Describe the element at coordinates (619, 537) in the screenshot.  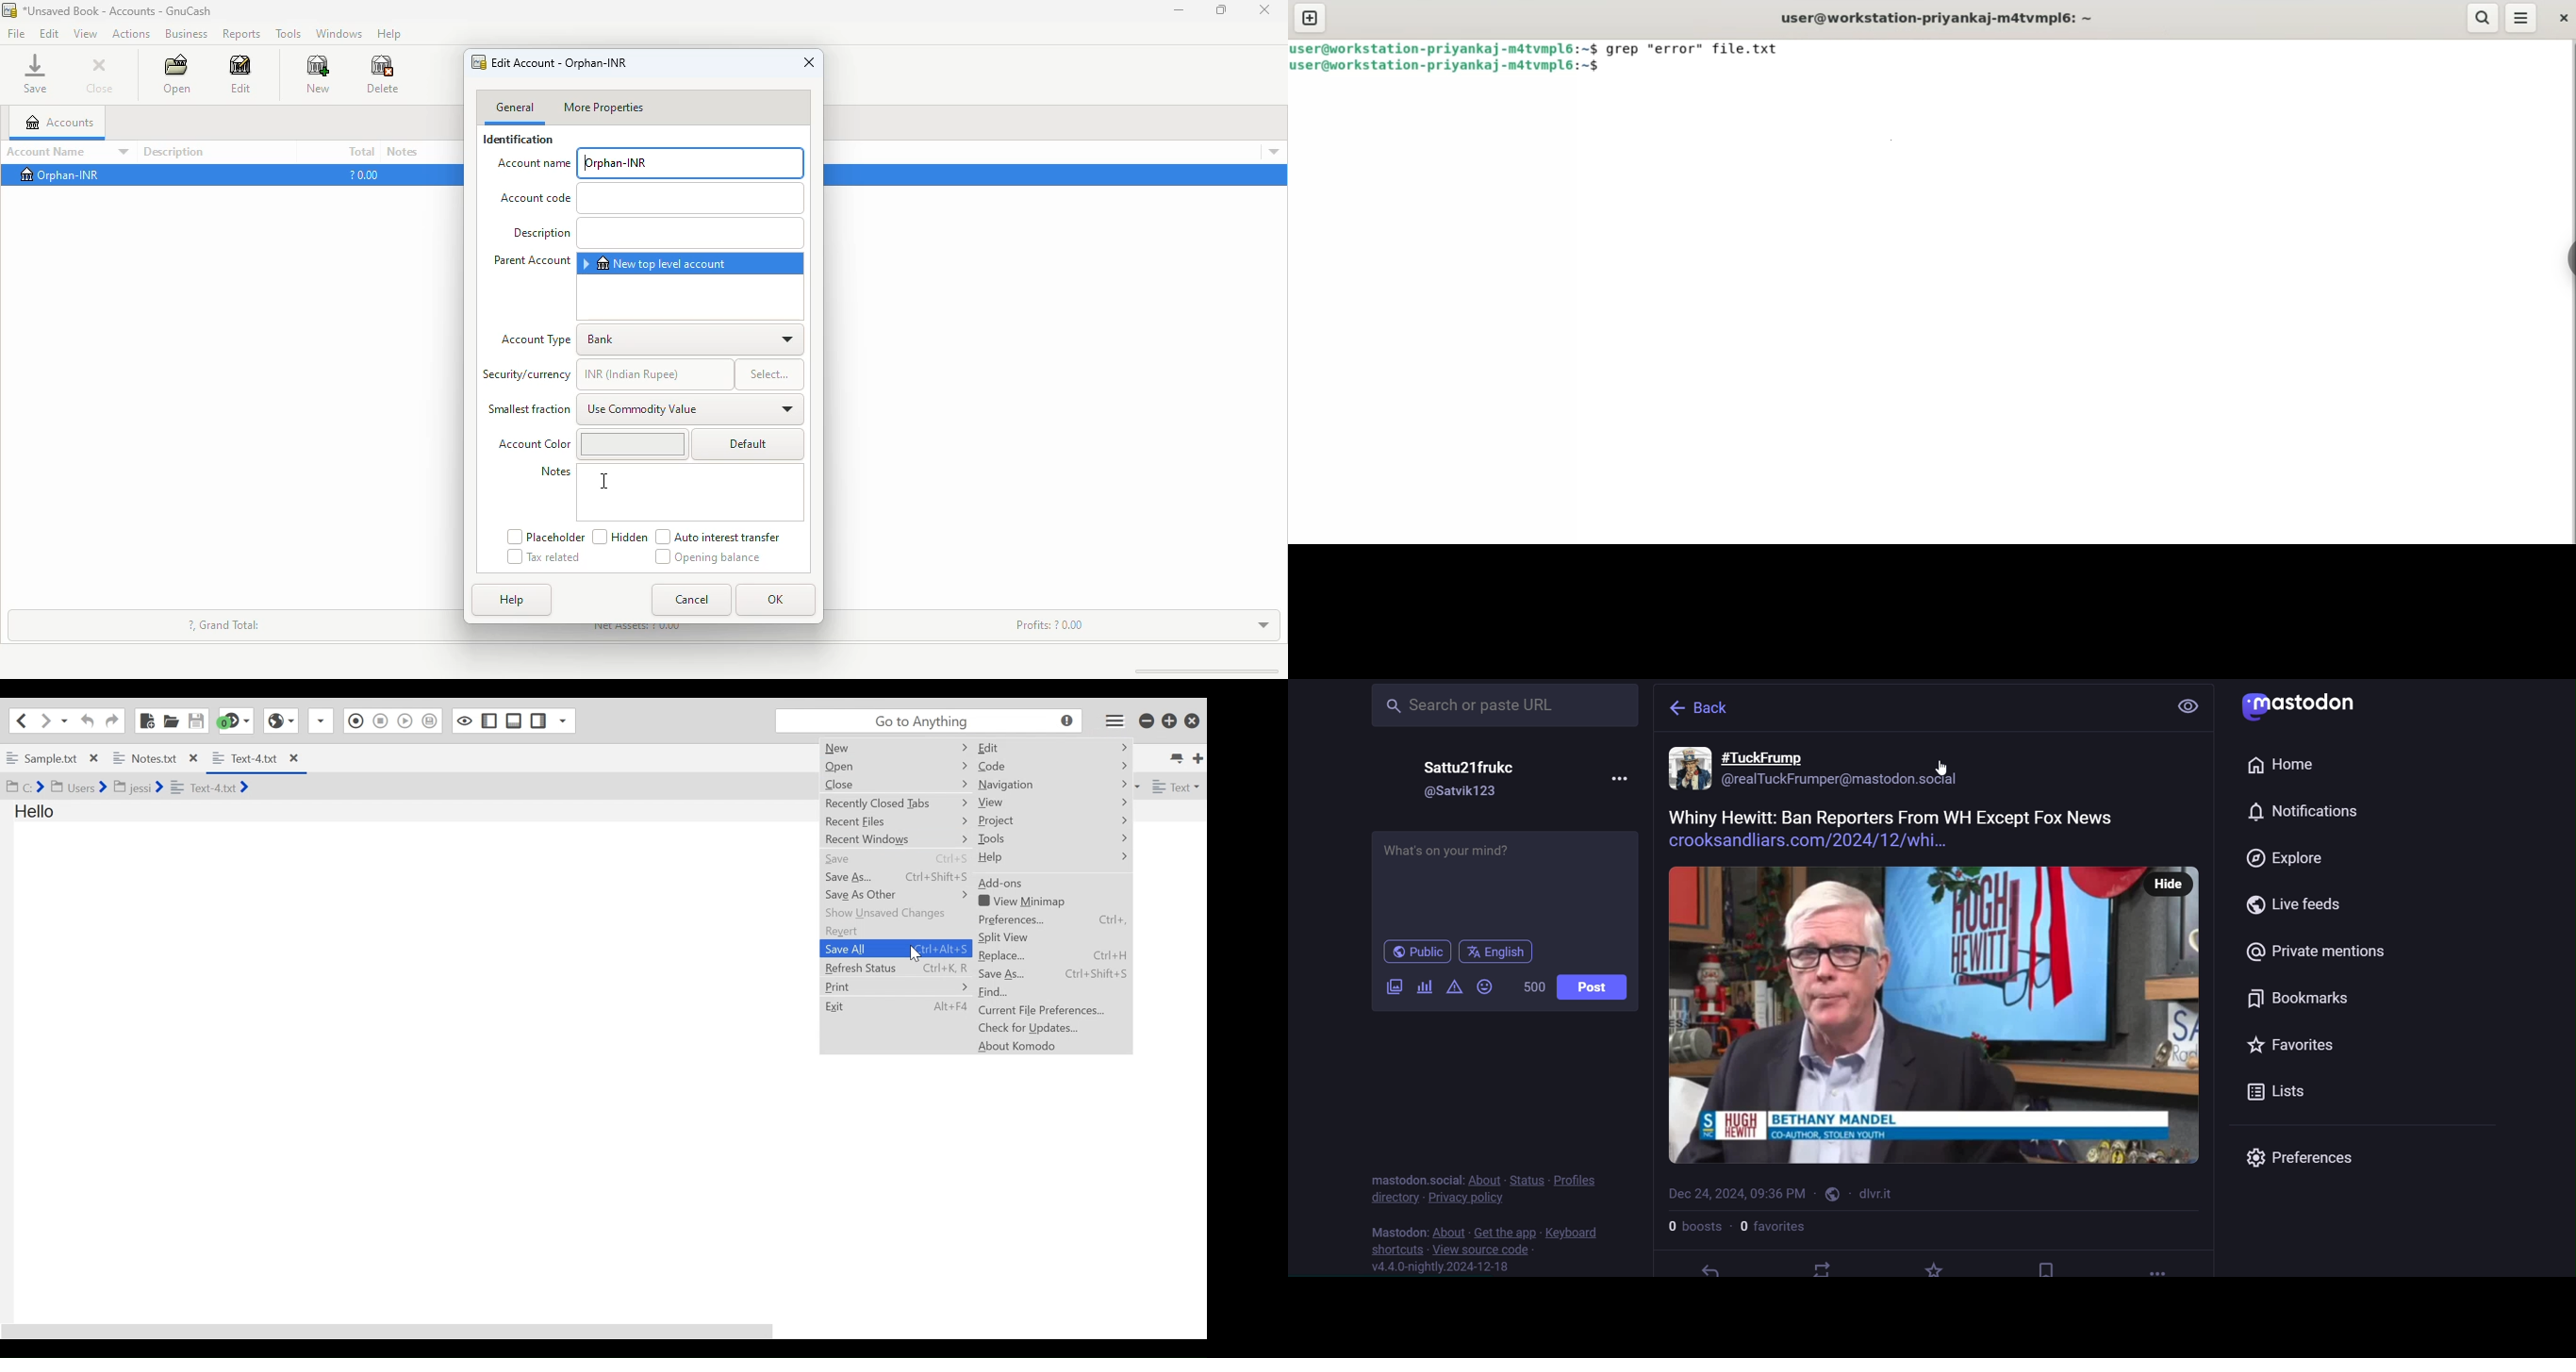
I see `hidden` at that location.